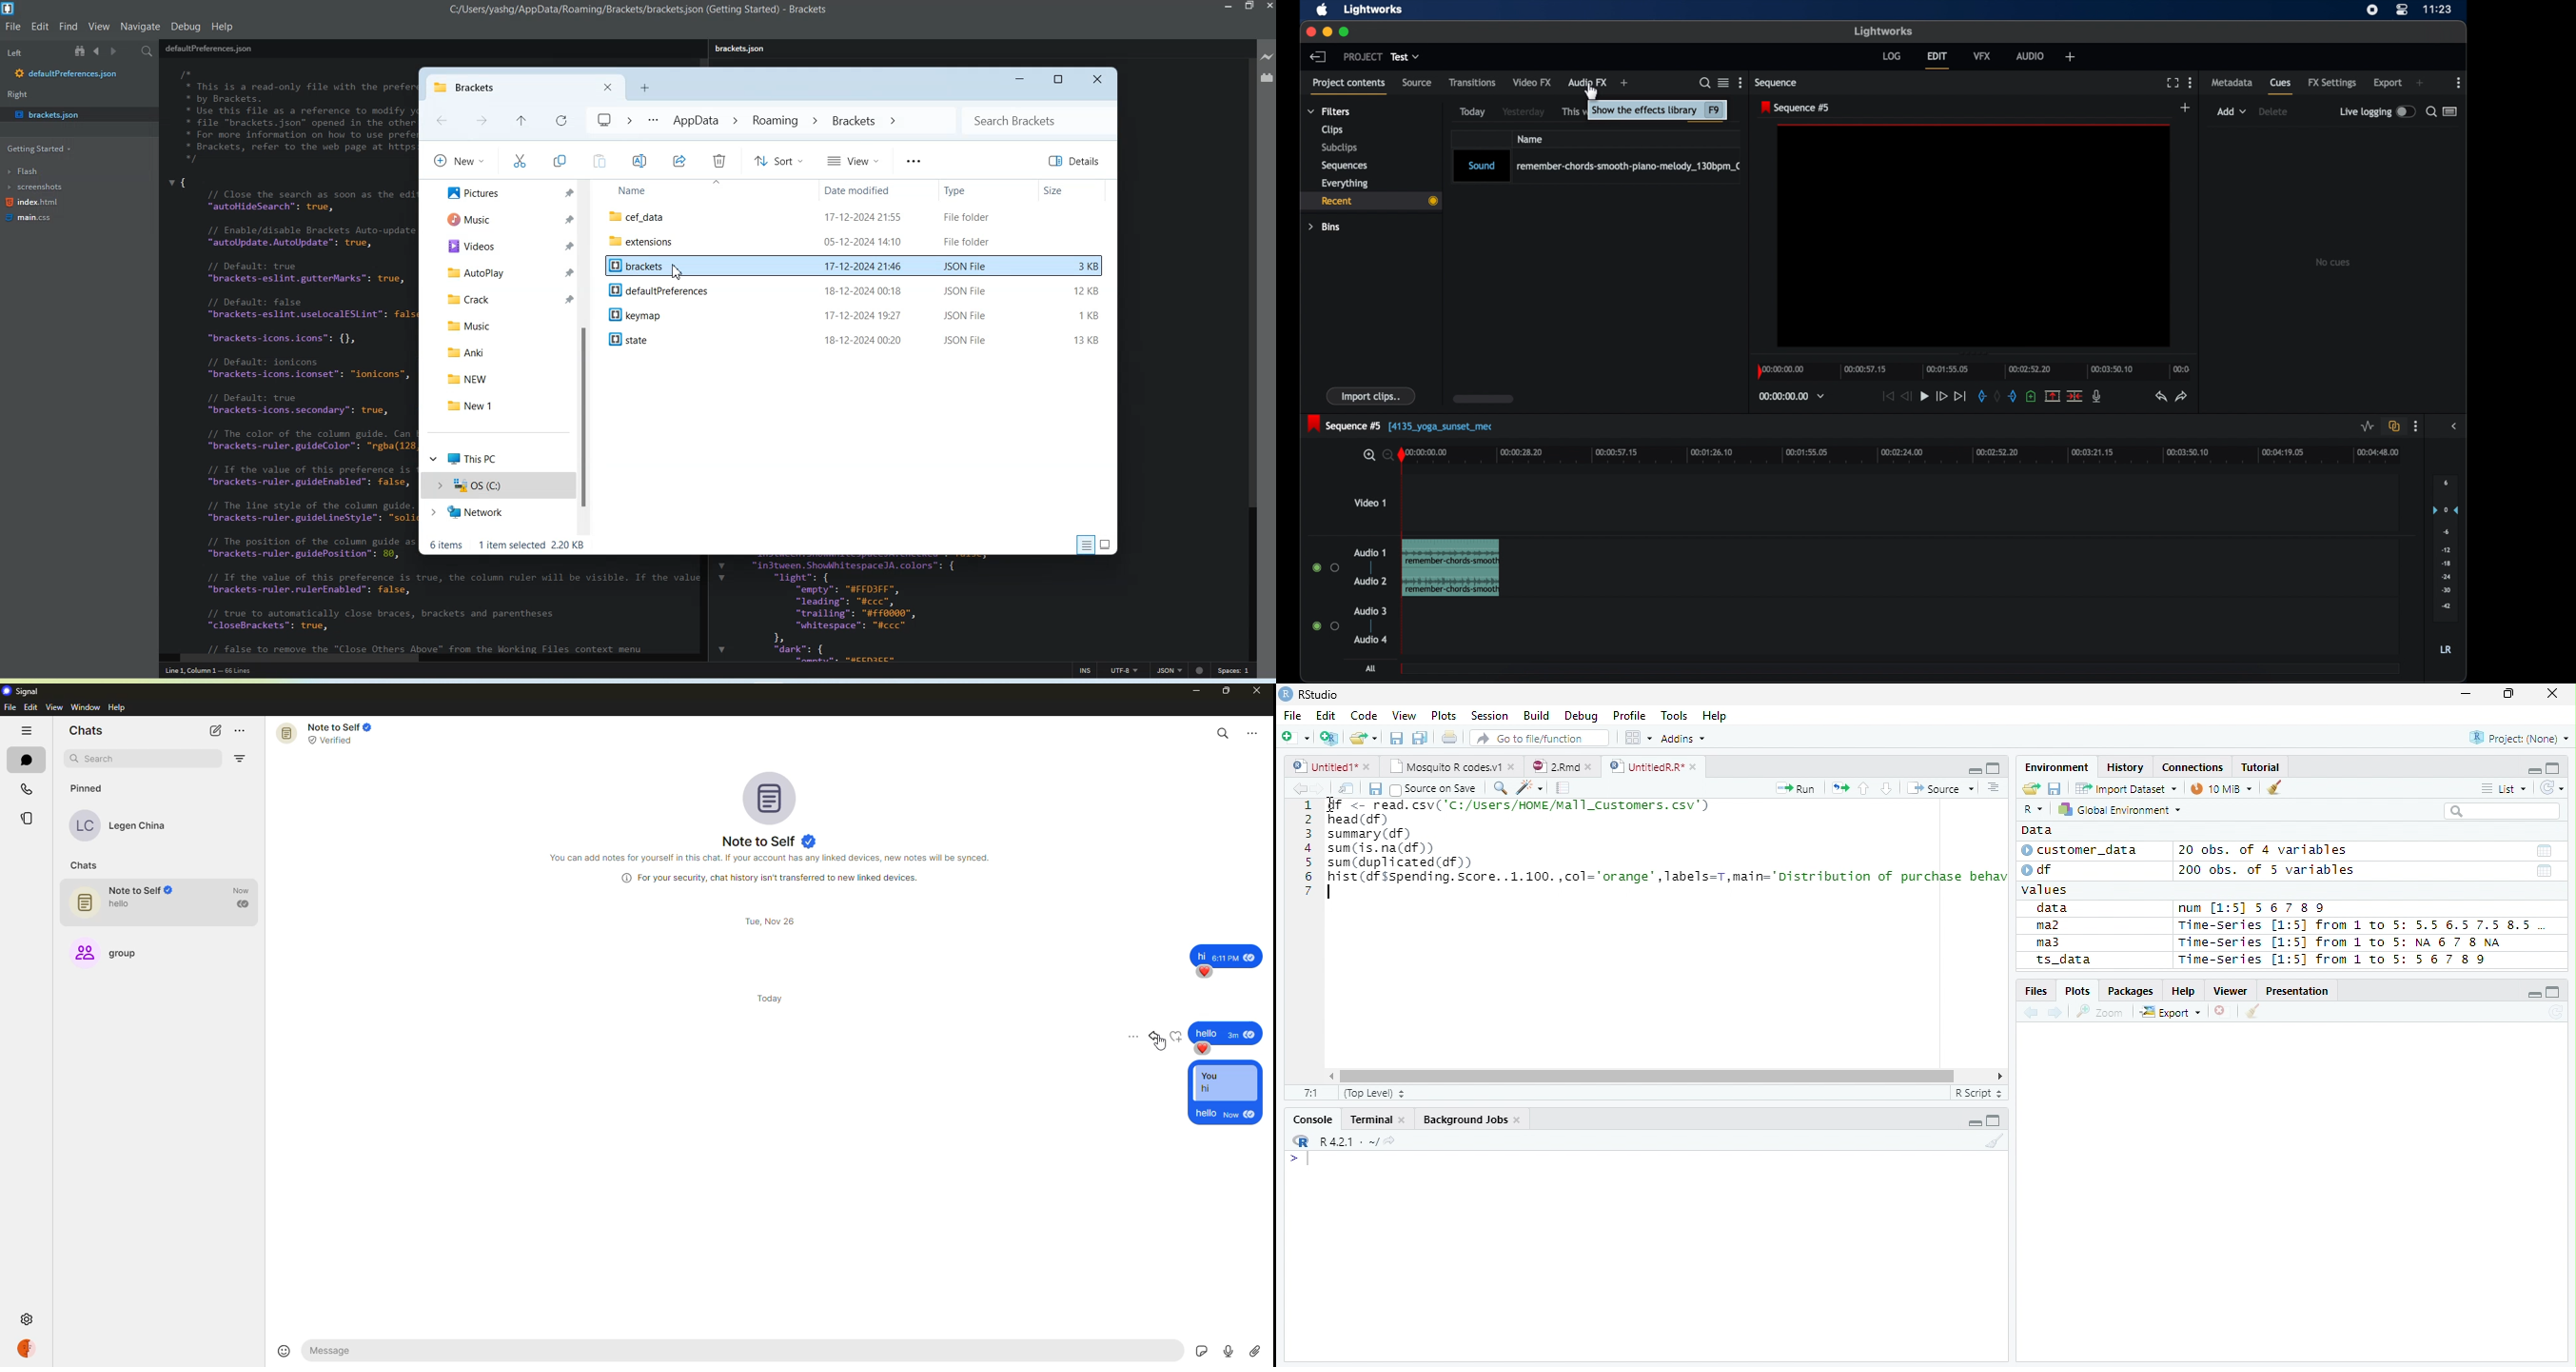 The image size is (2576, 1372). What do you see at coordinates (680, 272) in the screenshot?
I see `cursor` at bounding box center [680, 272].